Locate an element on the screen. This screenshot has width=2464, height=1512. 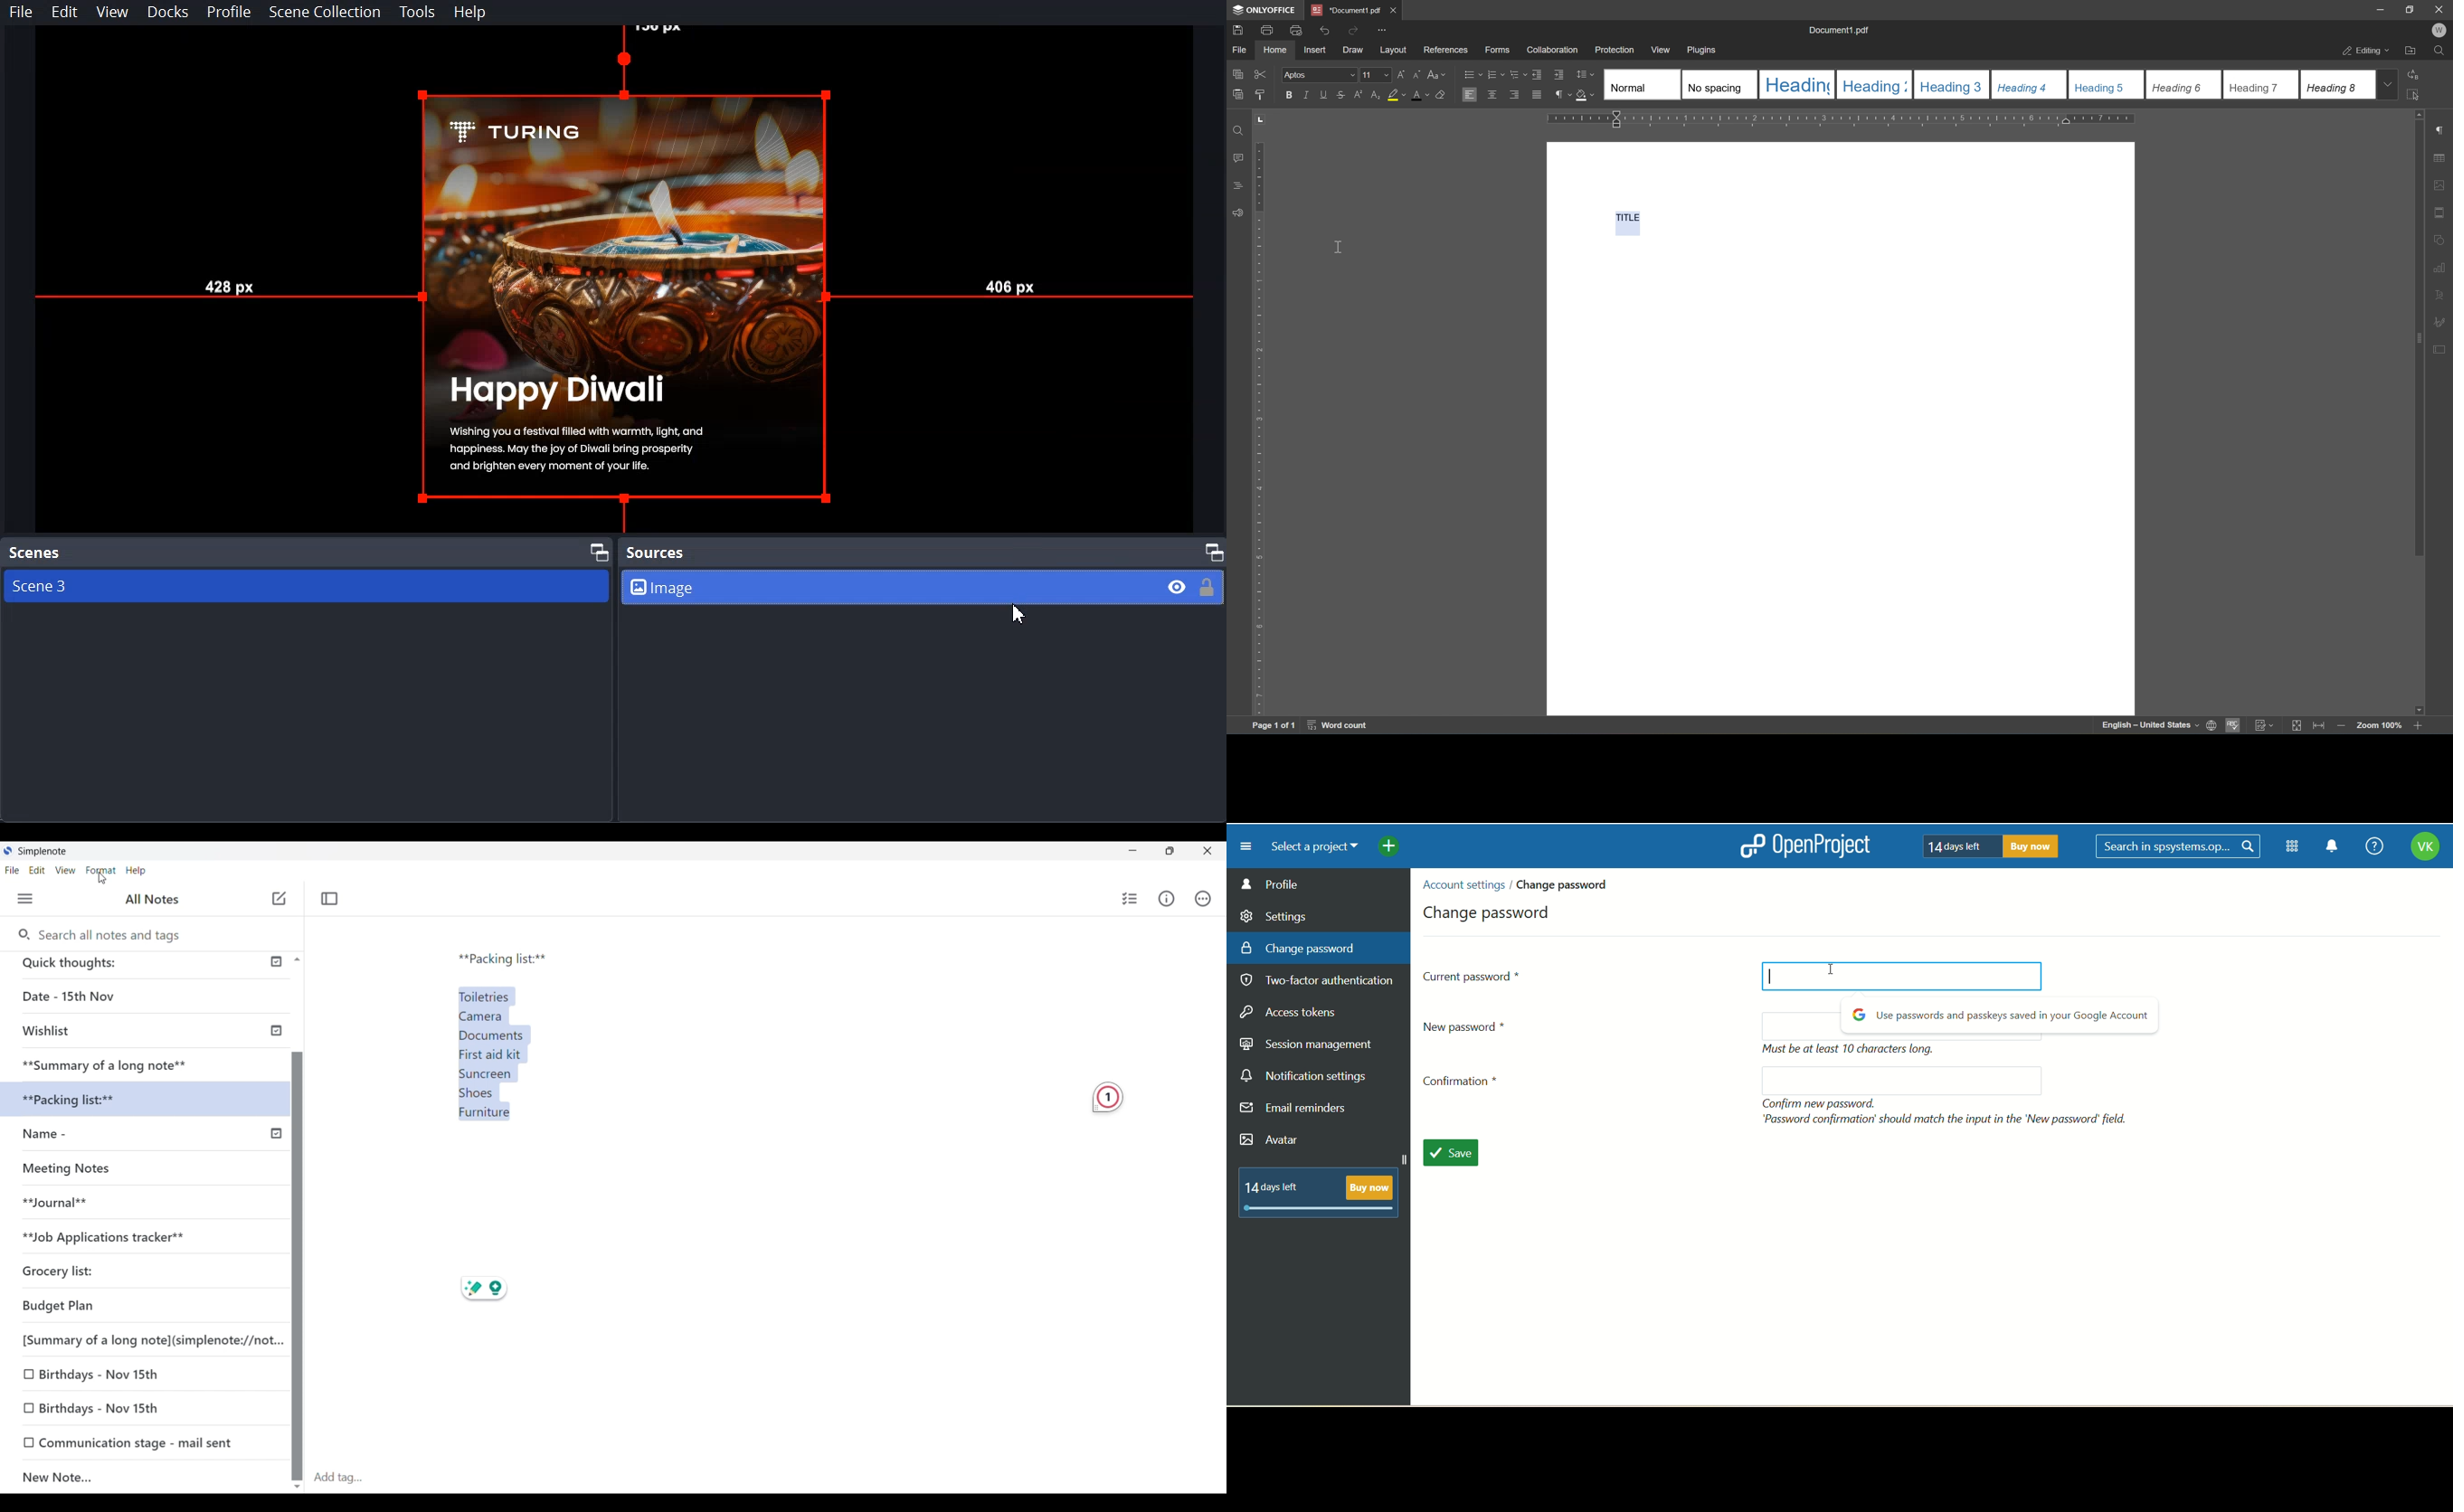
[Summary of a long note](simplenote://not... is located at coordinates (147, 1340).